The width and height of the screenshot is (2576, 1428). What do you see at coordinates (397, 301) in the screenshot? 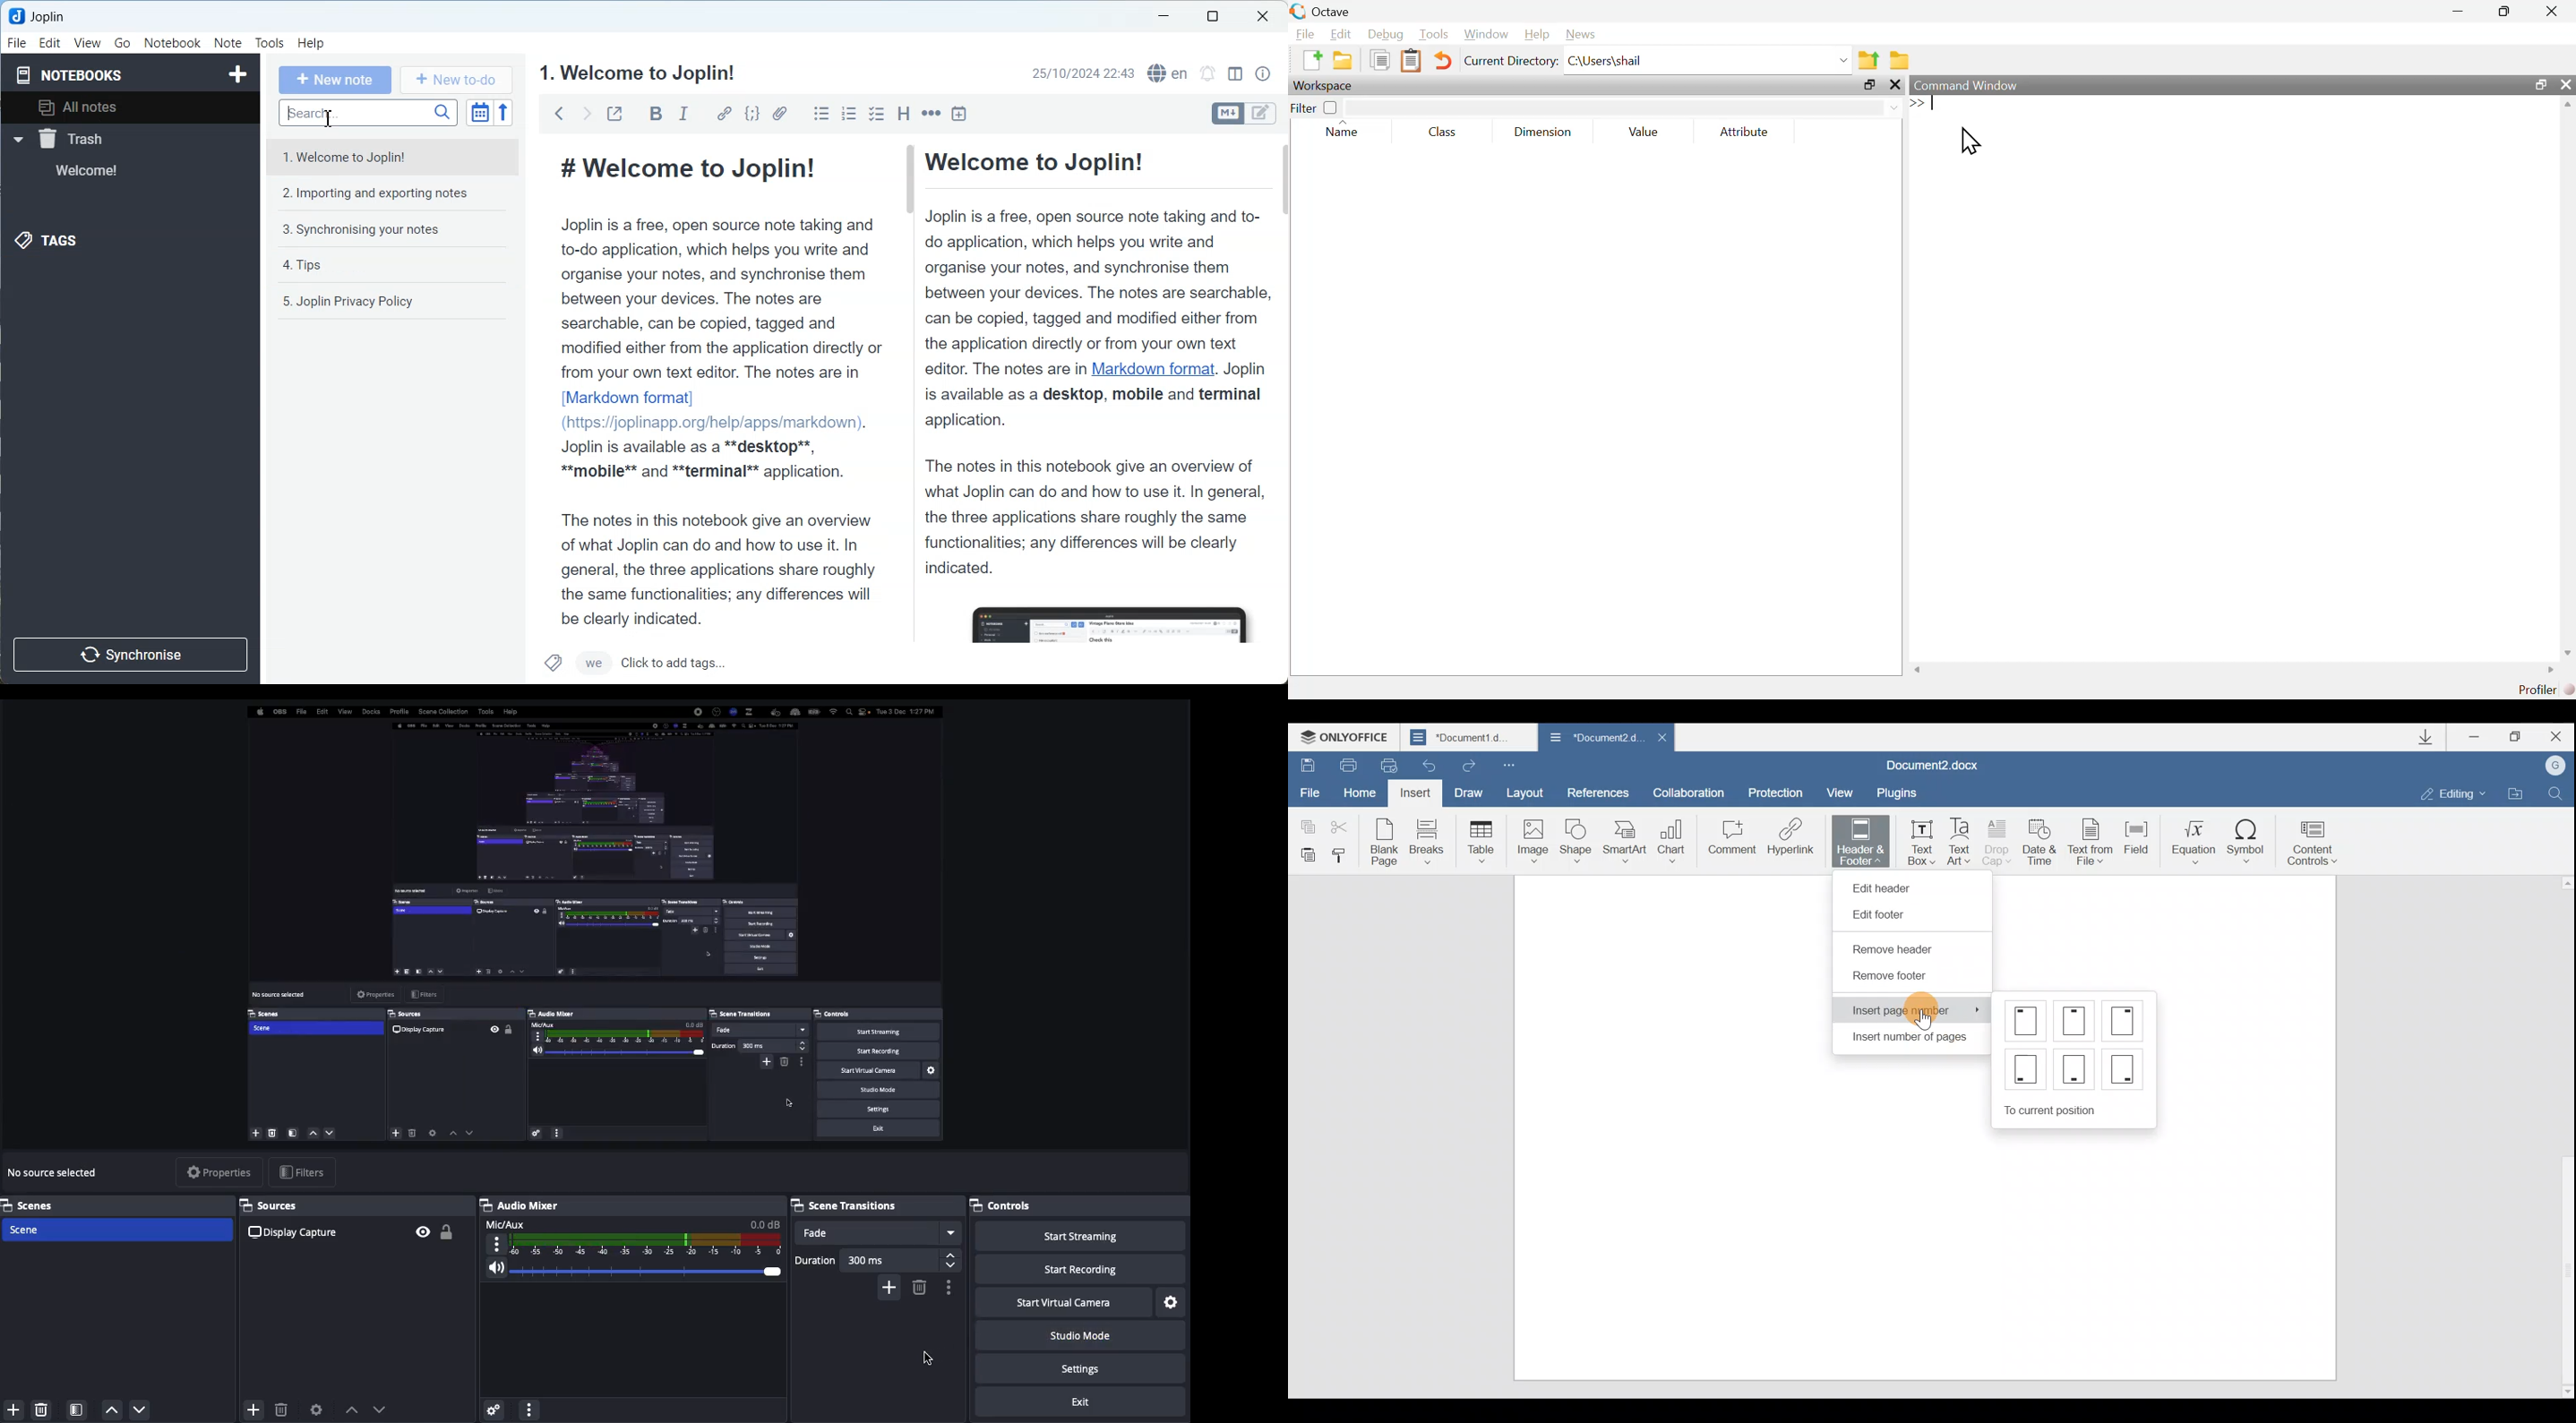
I see `joplin privacy policy` at bounding box center [397, 301].